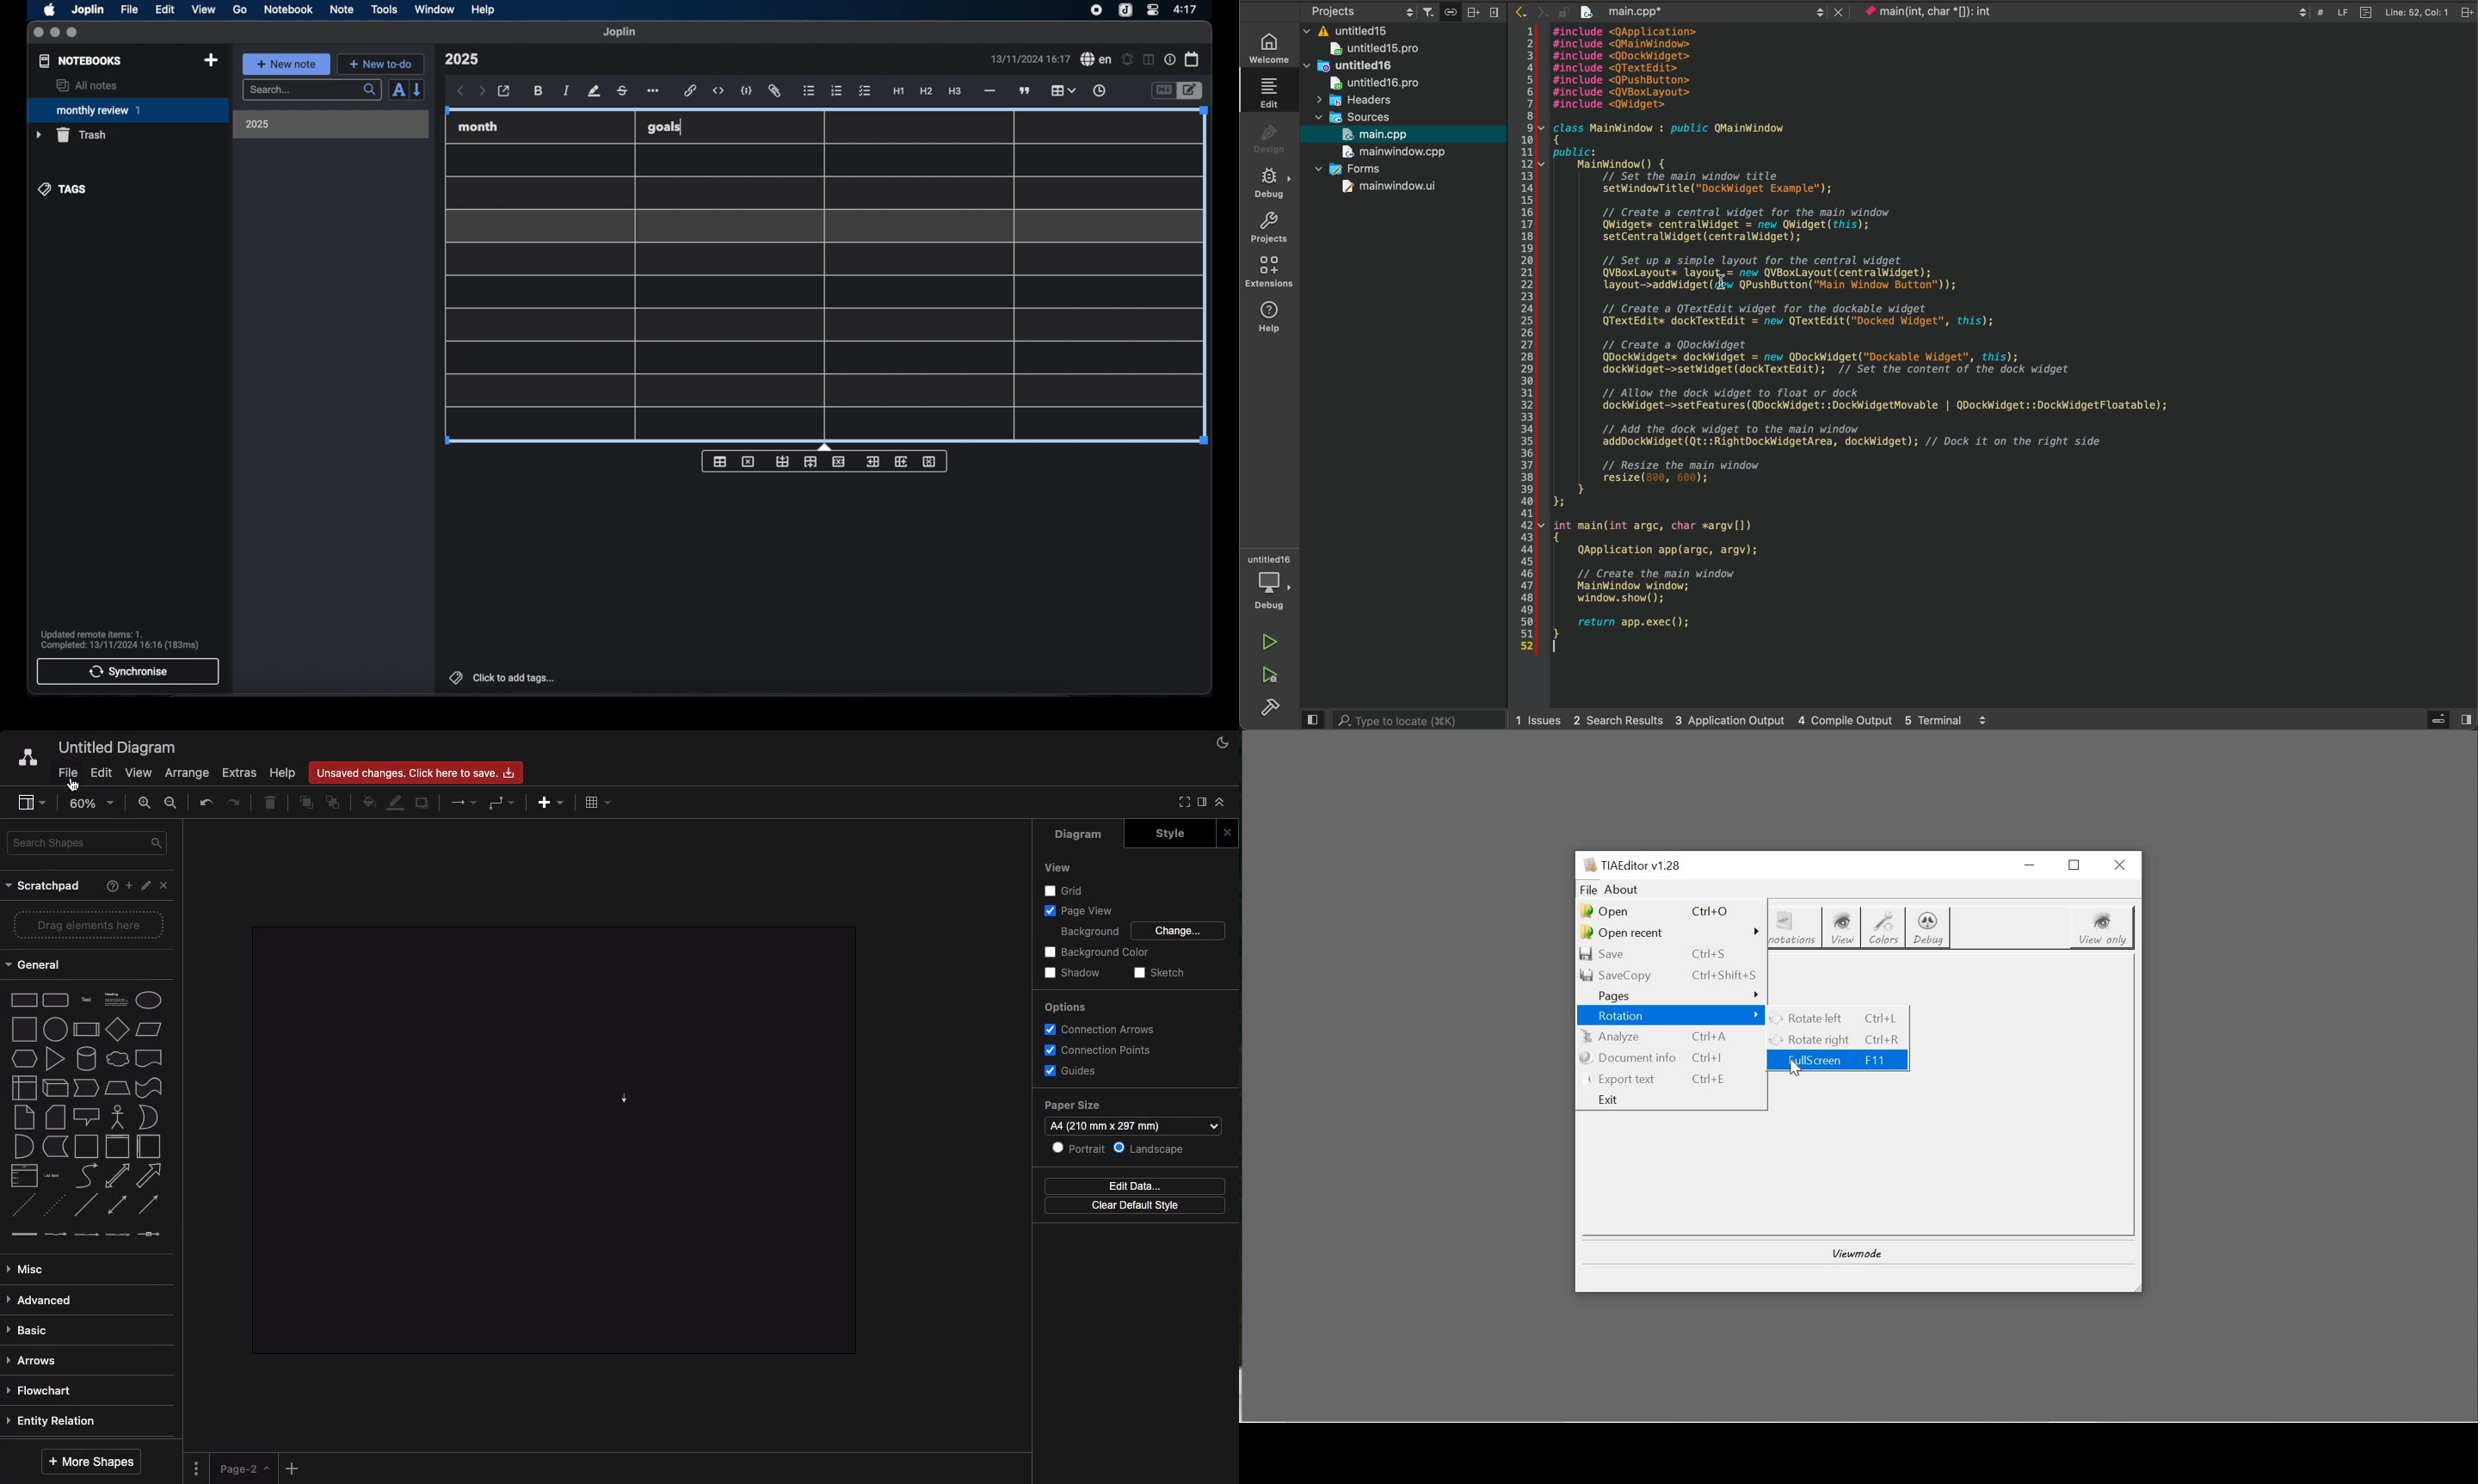  Describe the element at coordinates (1271, 182) in the screenshot. I see `debug` at that location.